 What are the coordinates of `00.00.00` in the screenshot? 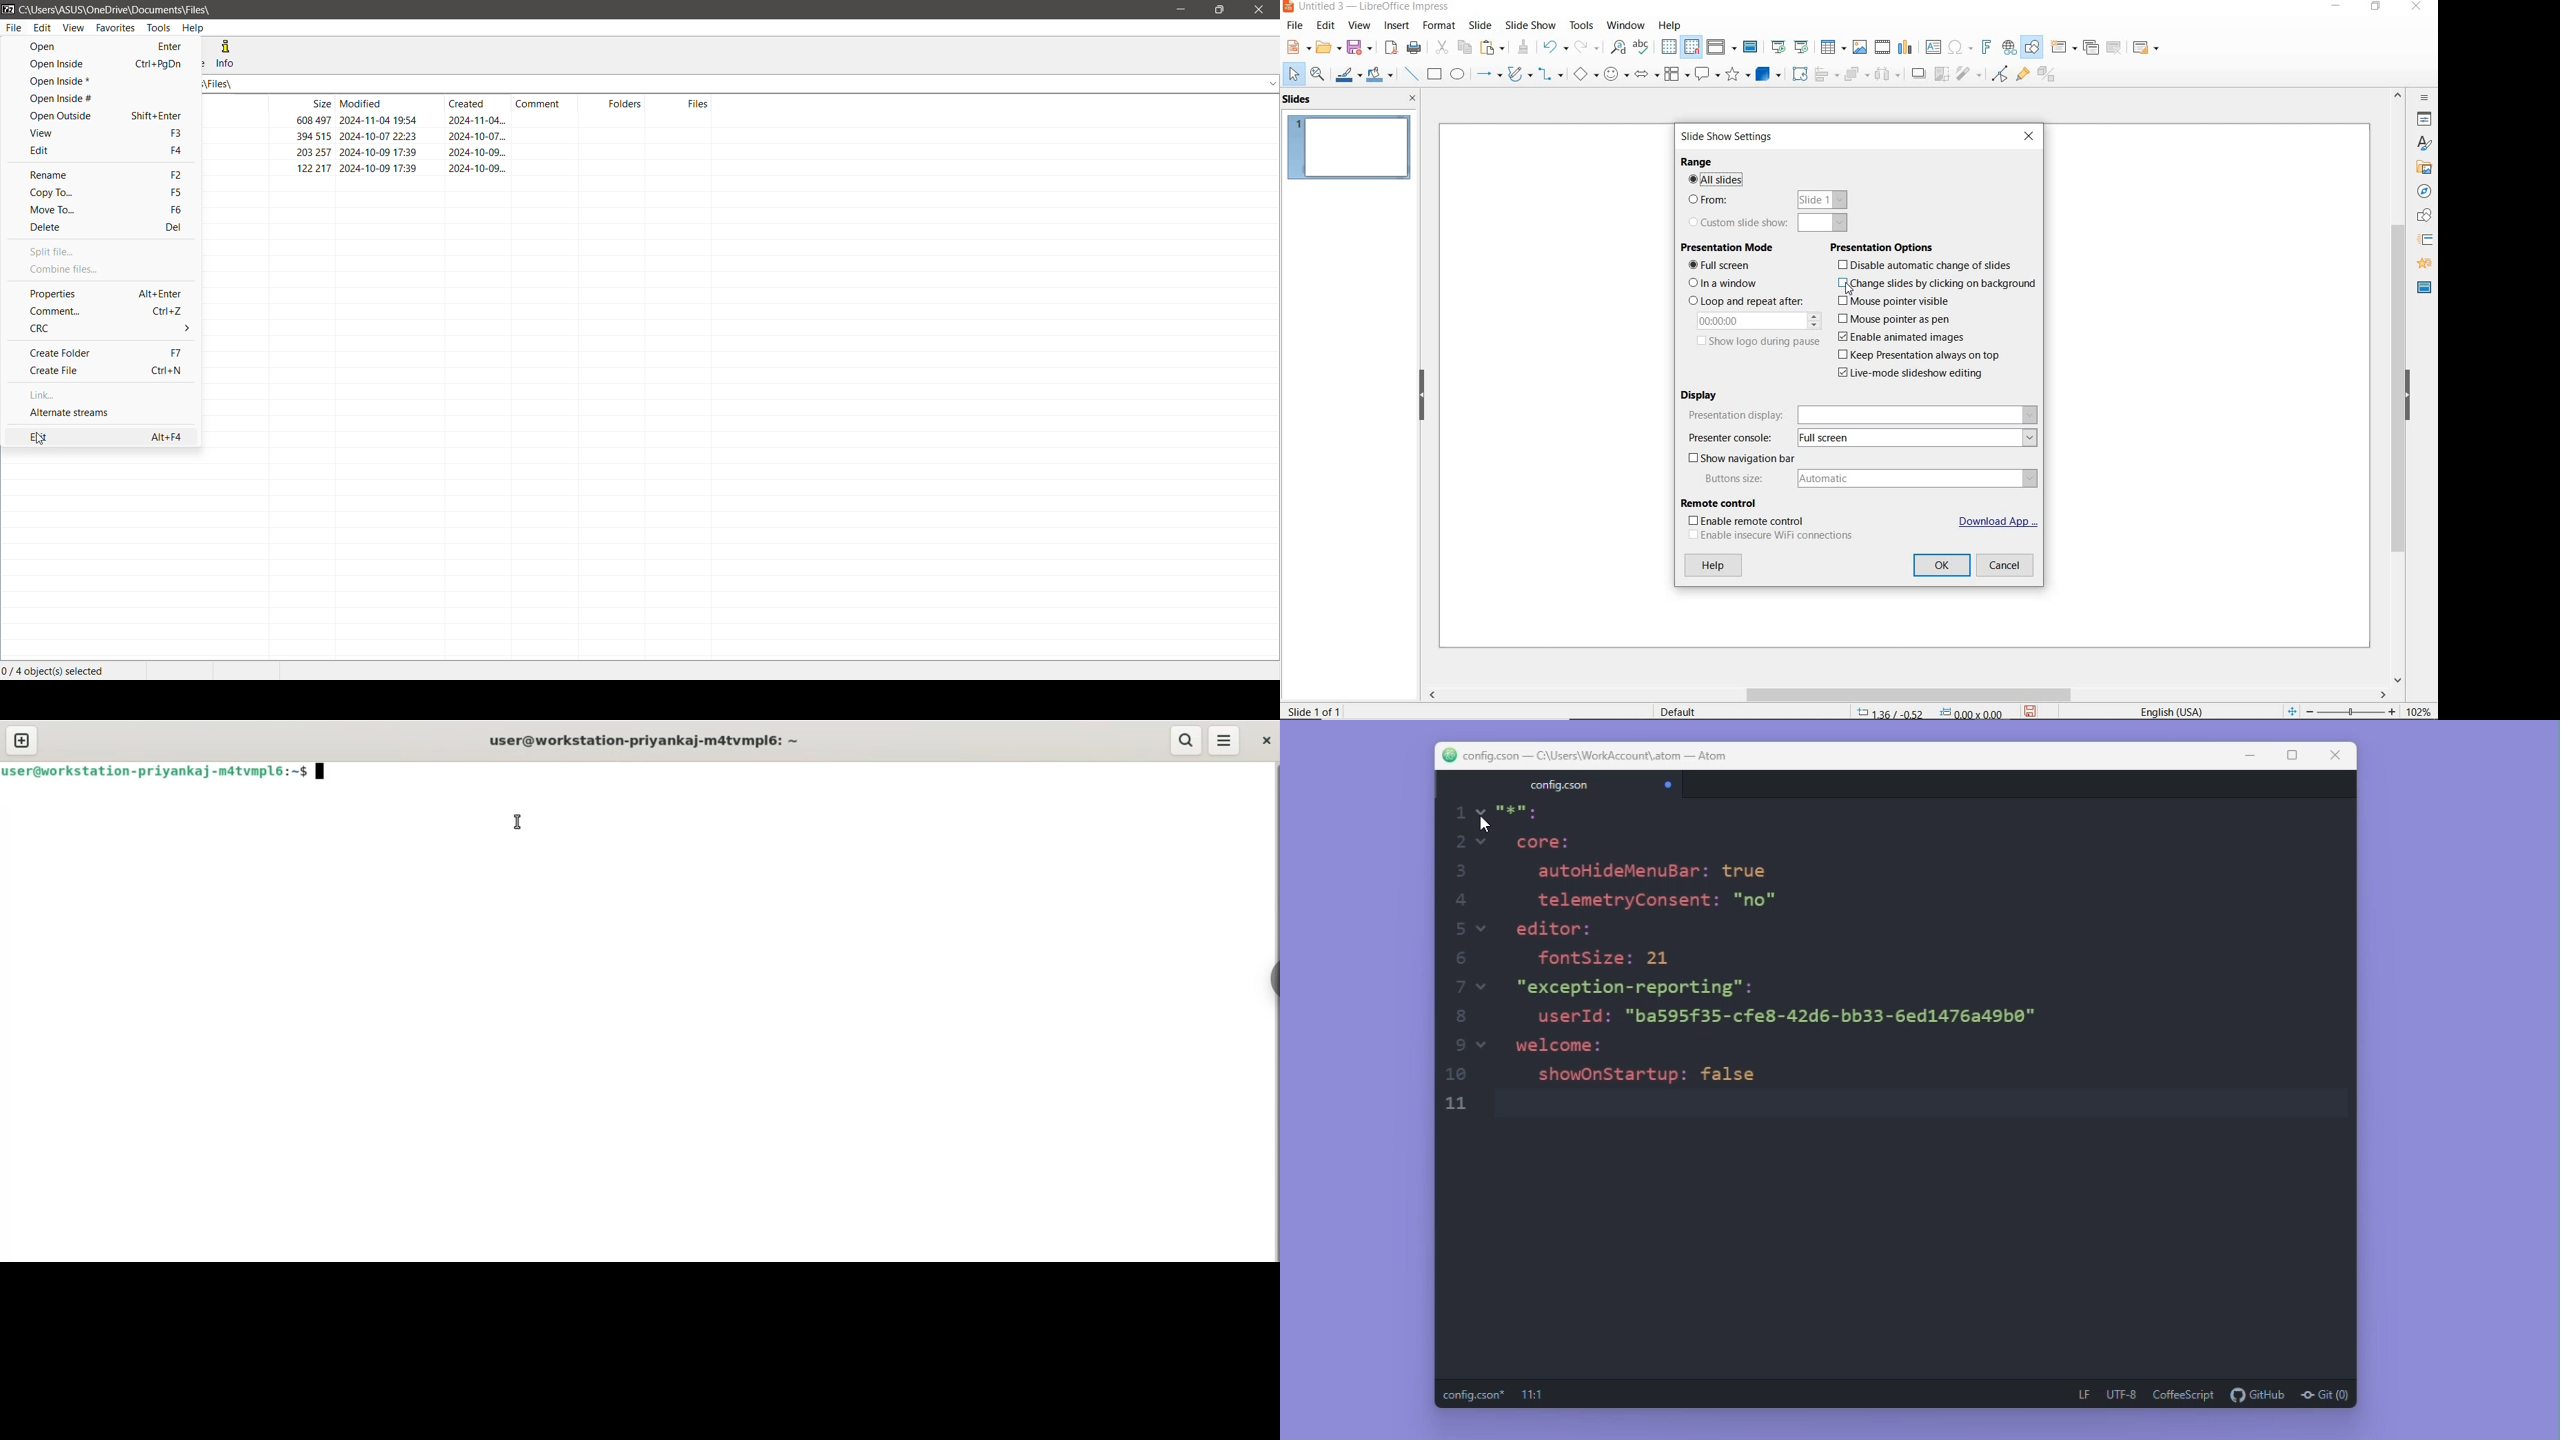 It's located at (1759, 320).